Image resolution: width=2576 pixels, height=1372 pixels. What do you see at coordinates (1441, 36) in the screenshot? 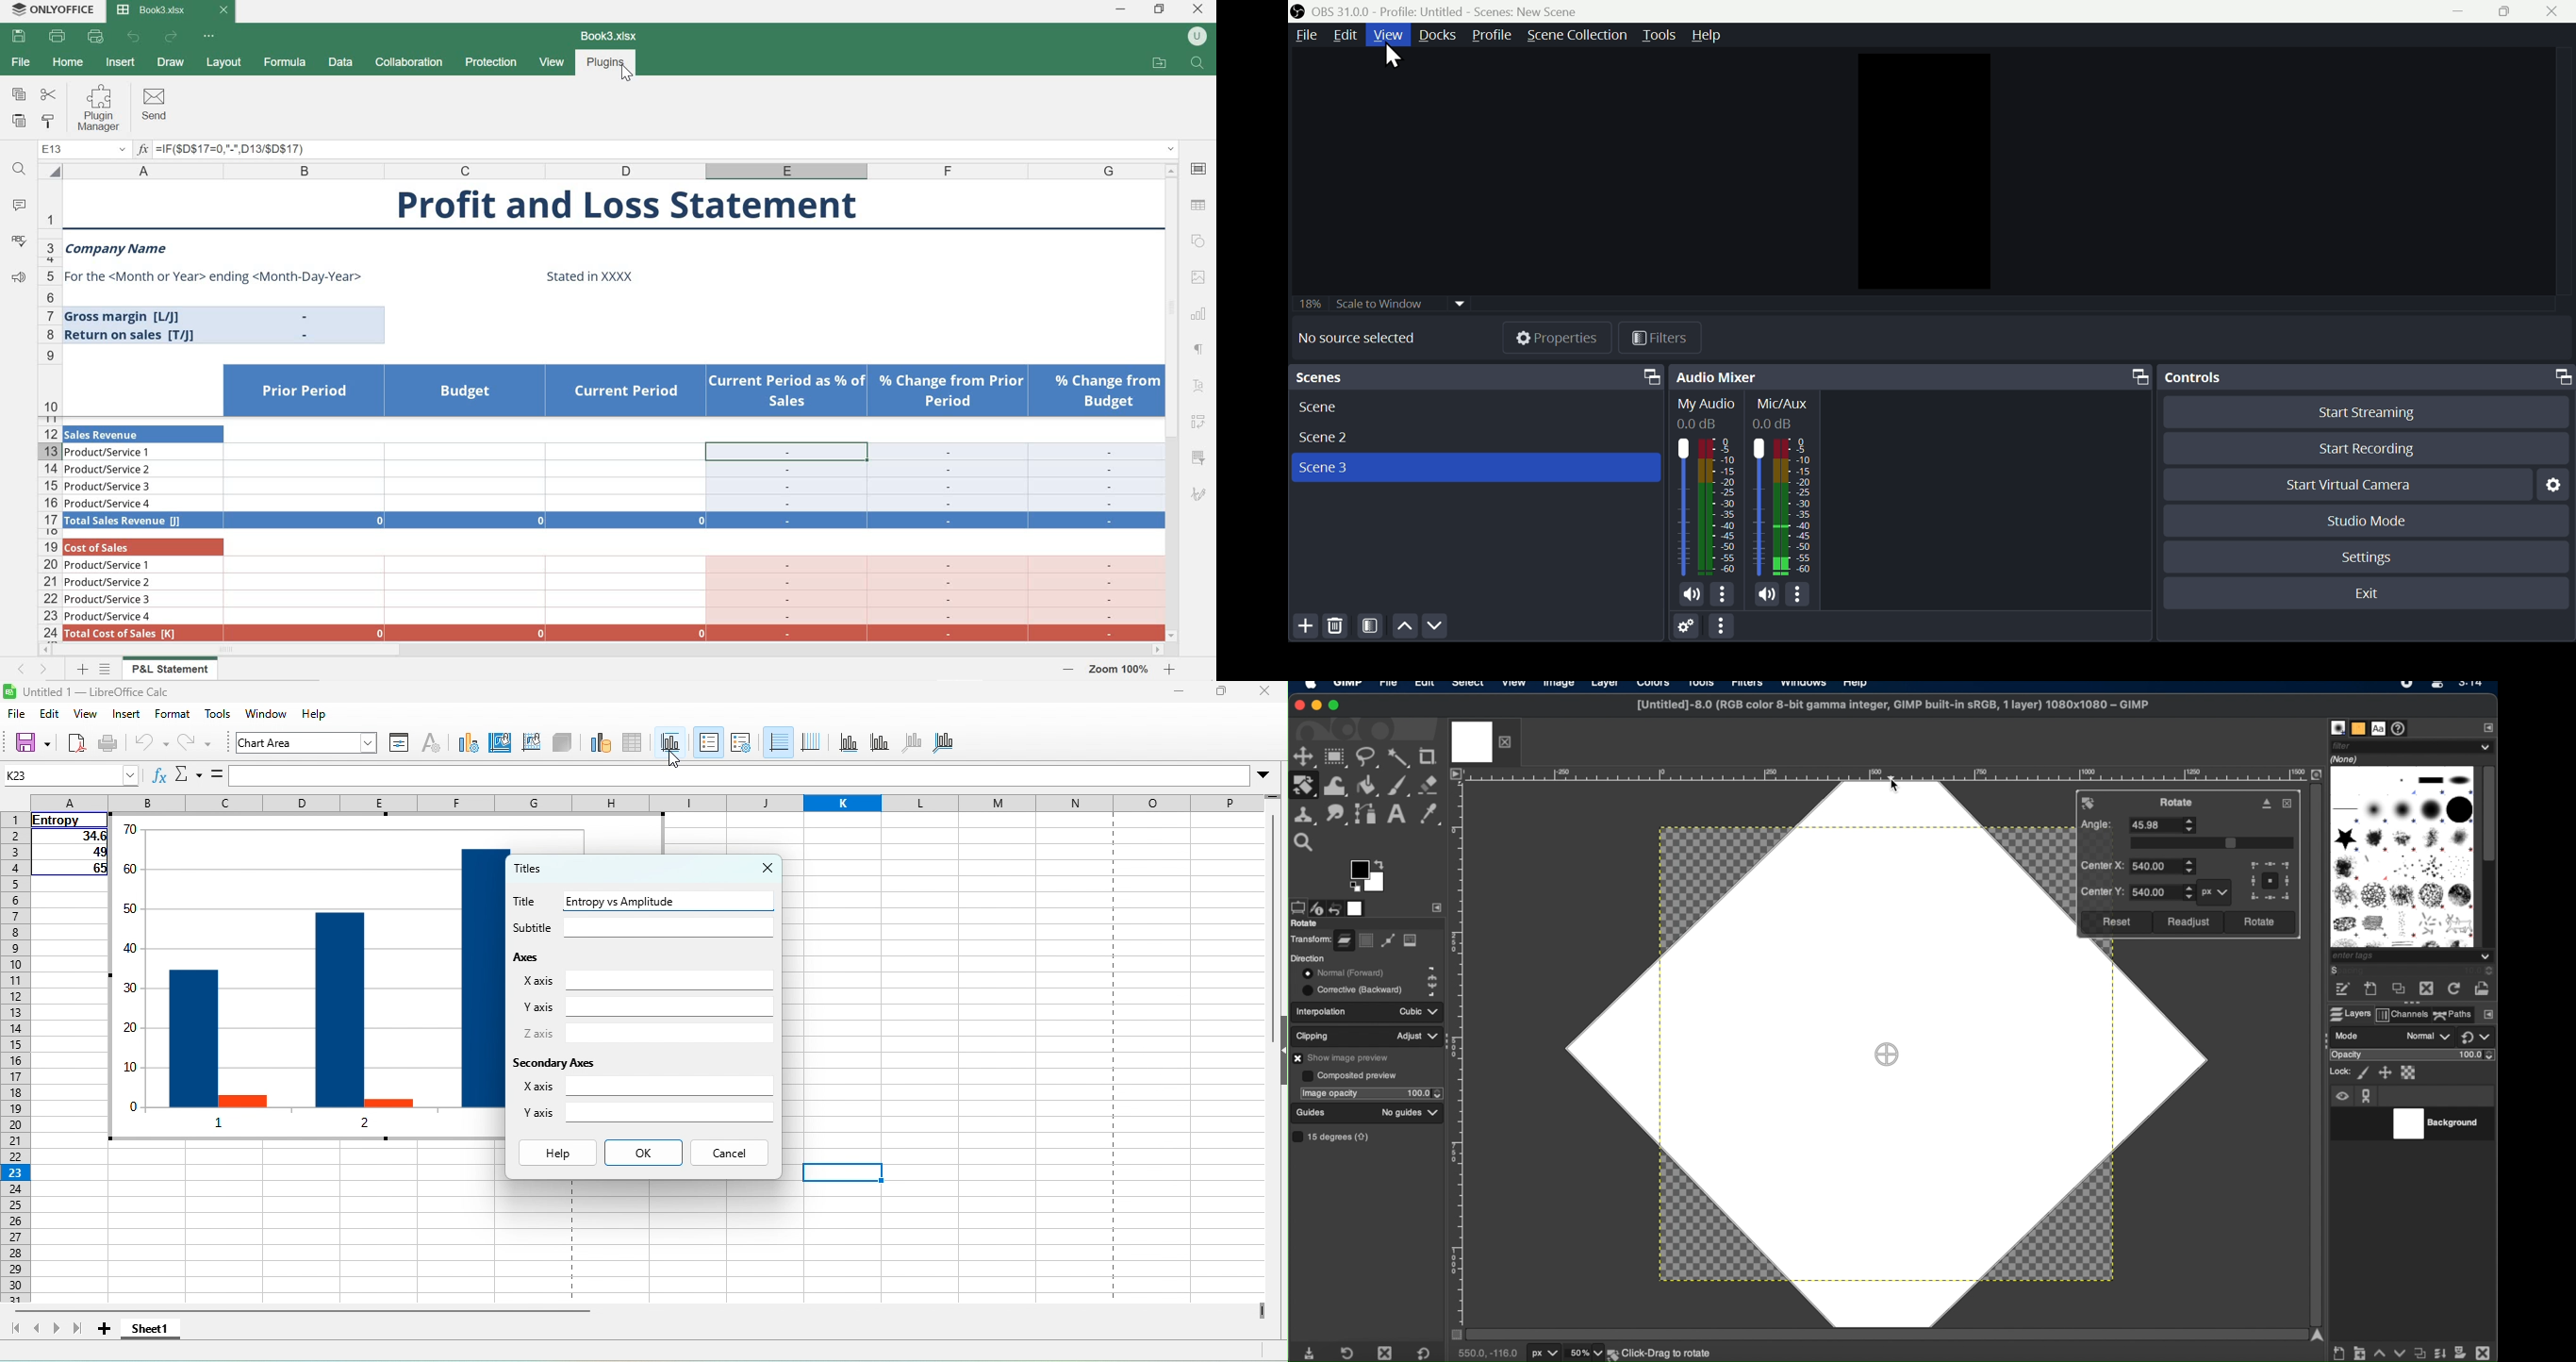
I see `Docks` at bounding box center [1441, 36].